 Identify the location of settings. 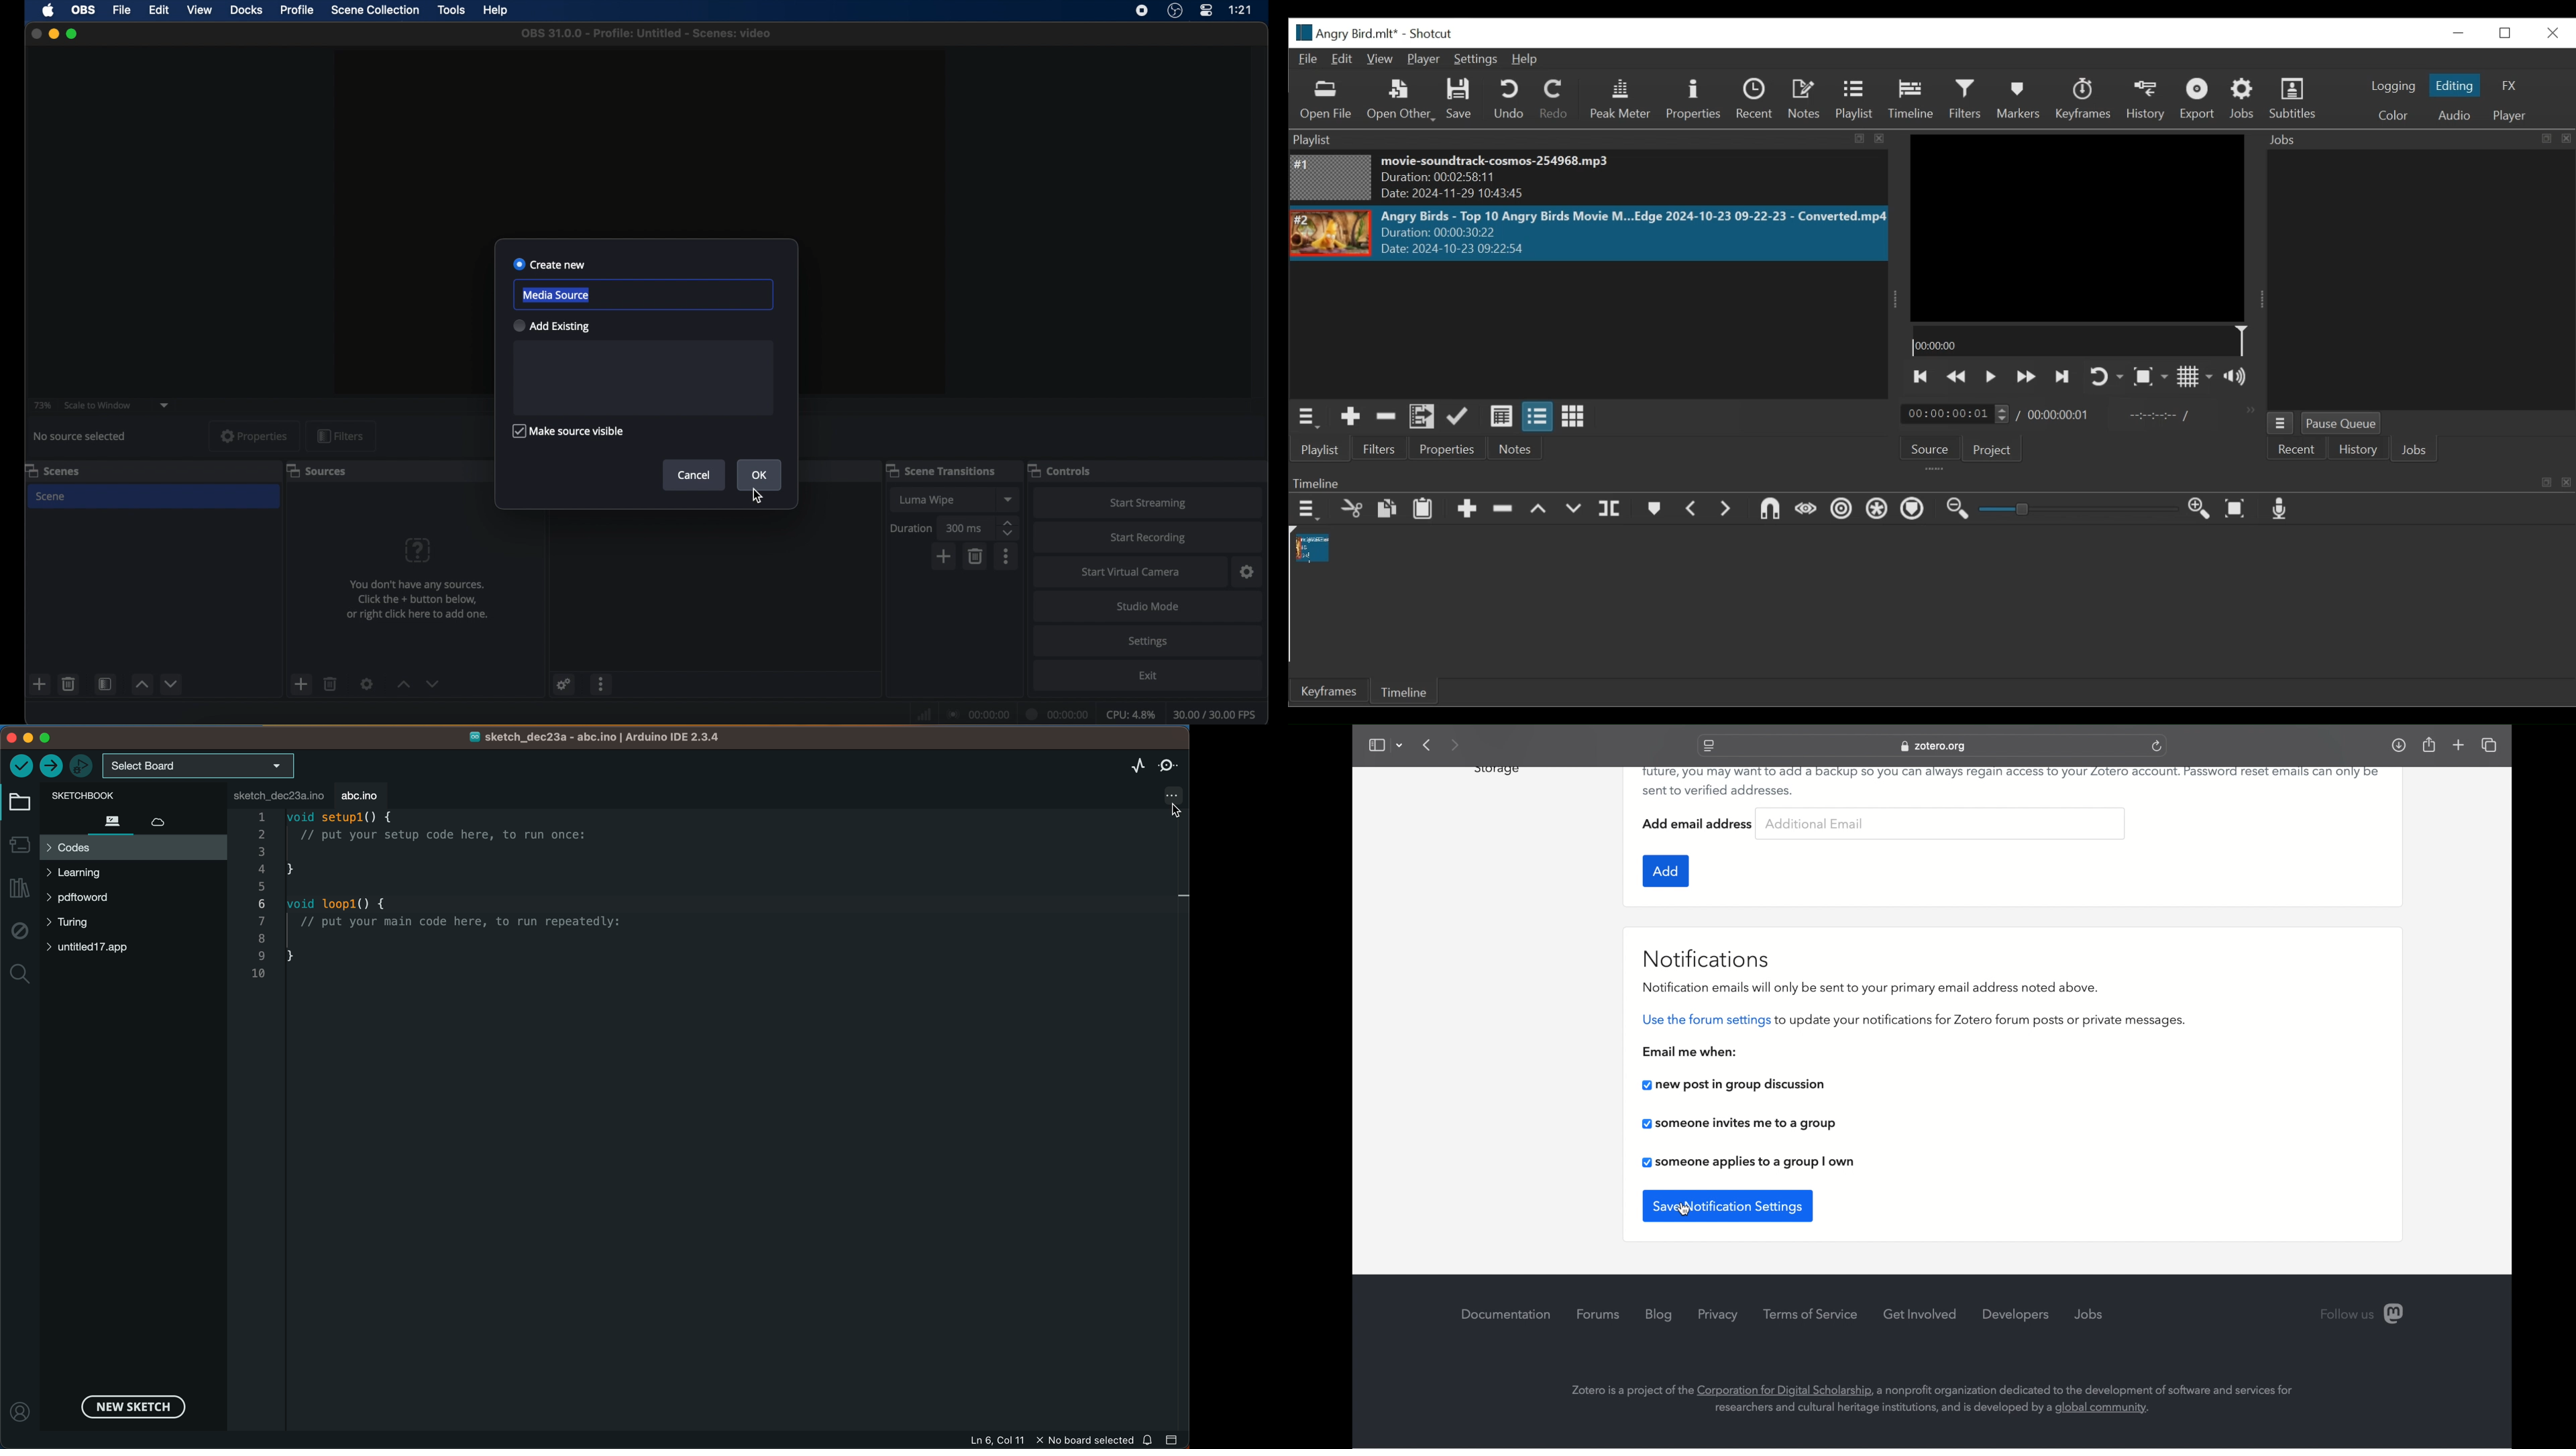
(1147, 641).